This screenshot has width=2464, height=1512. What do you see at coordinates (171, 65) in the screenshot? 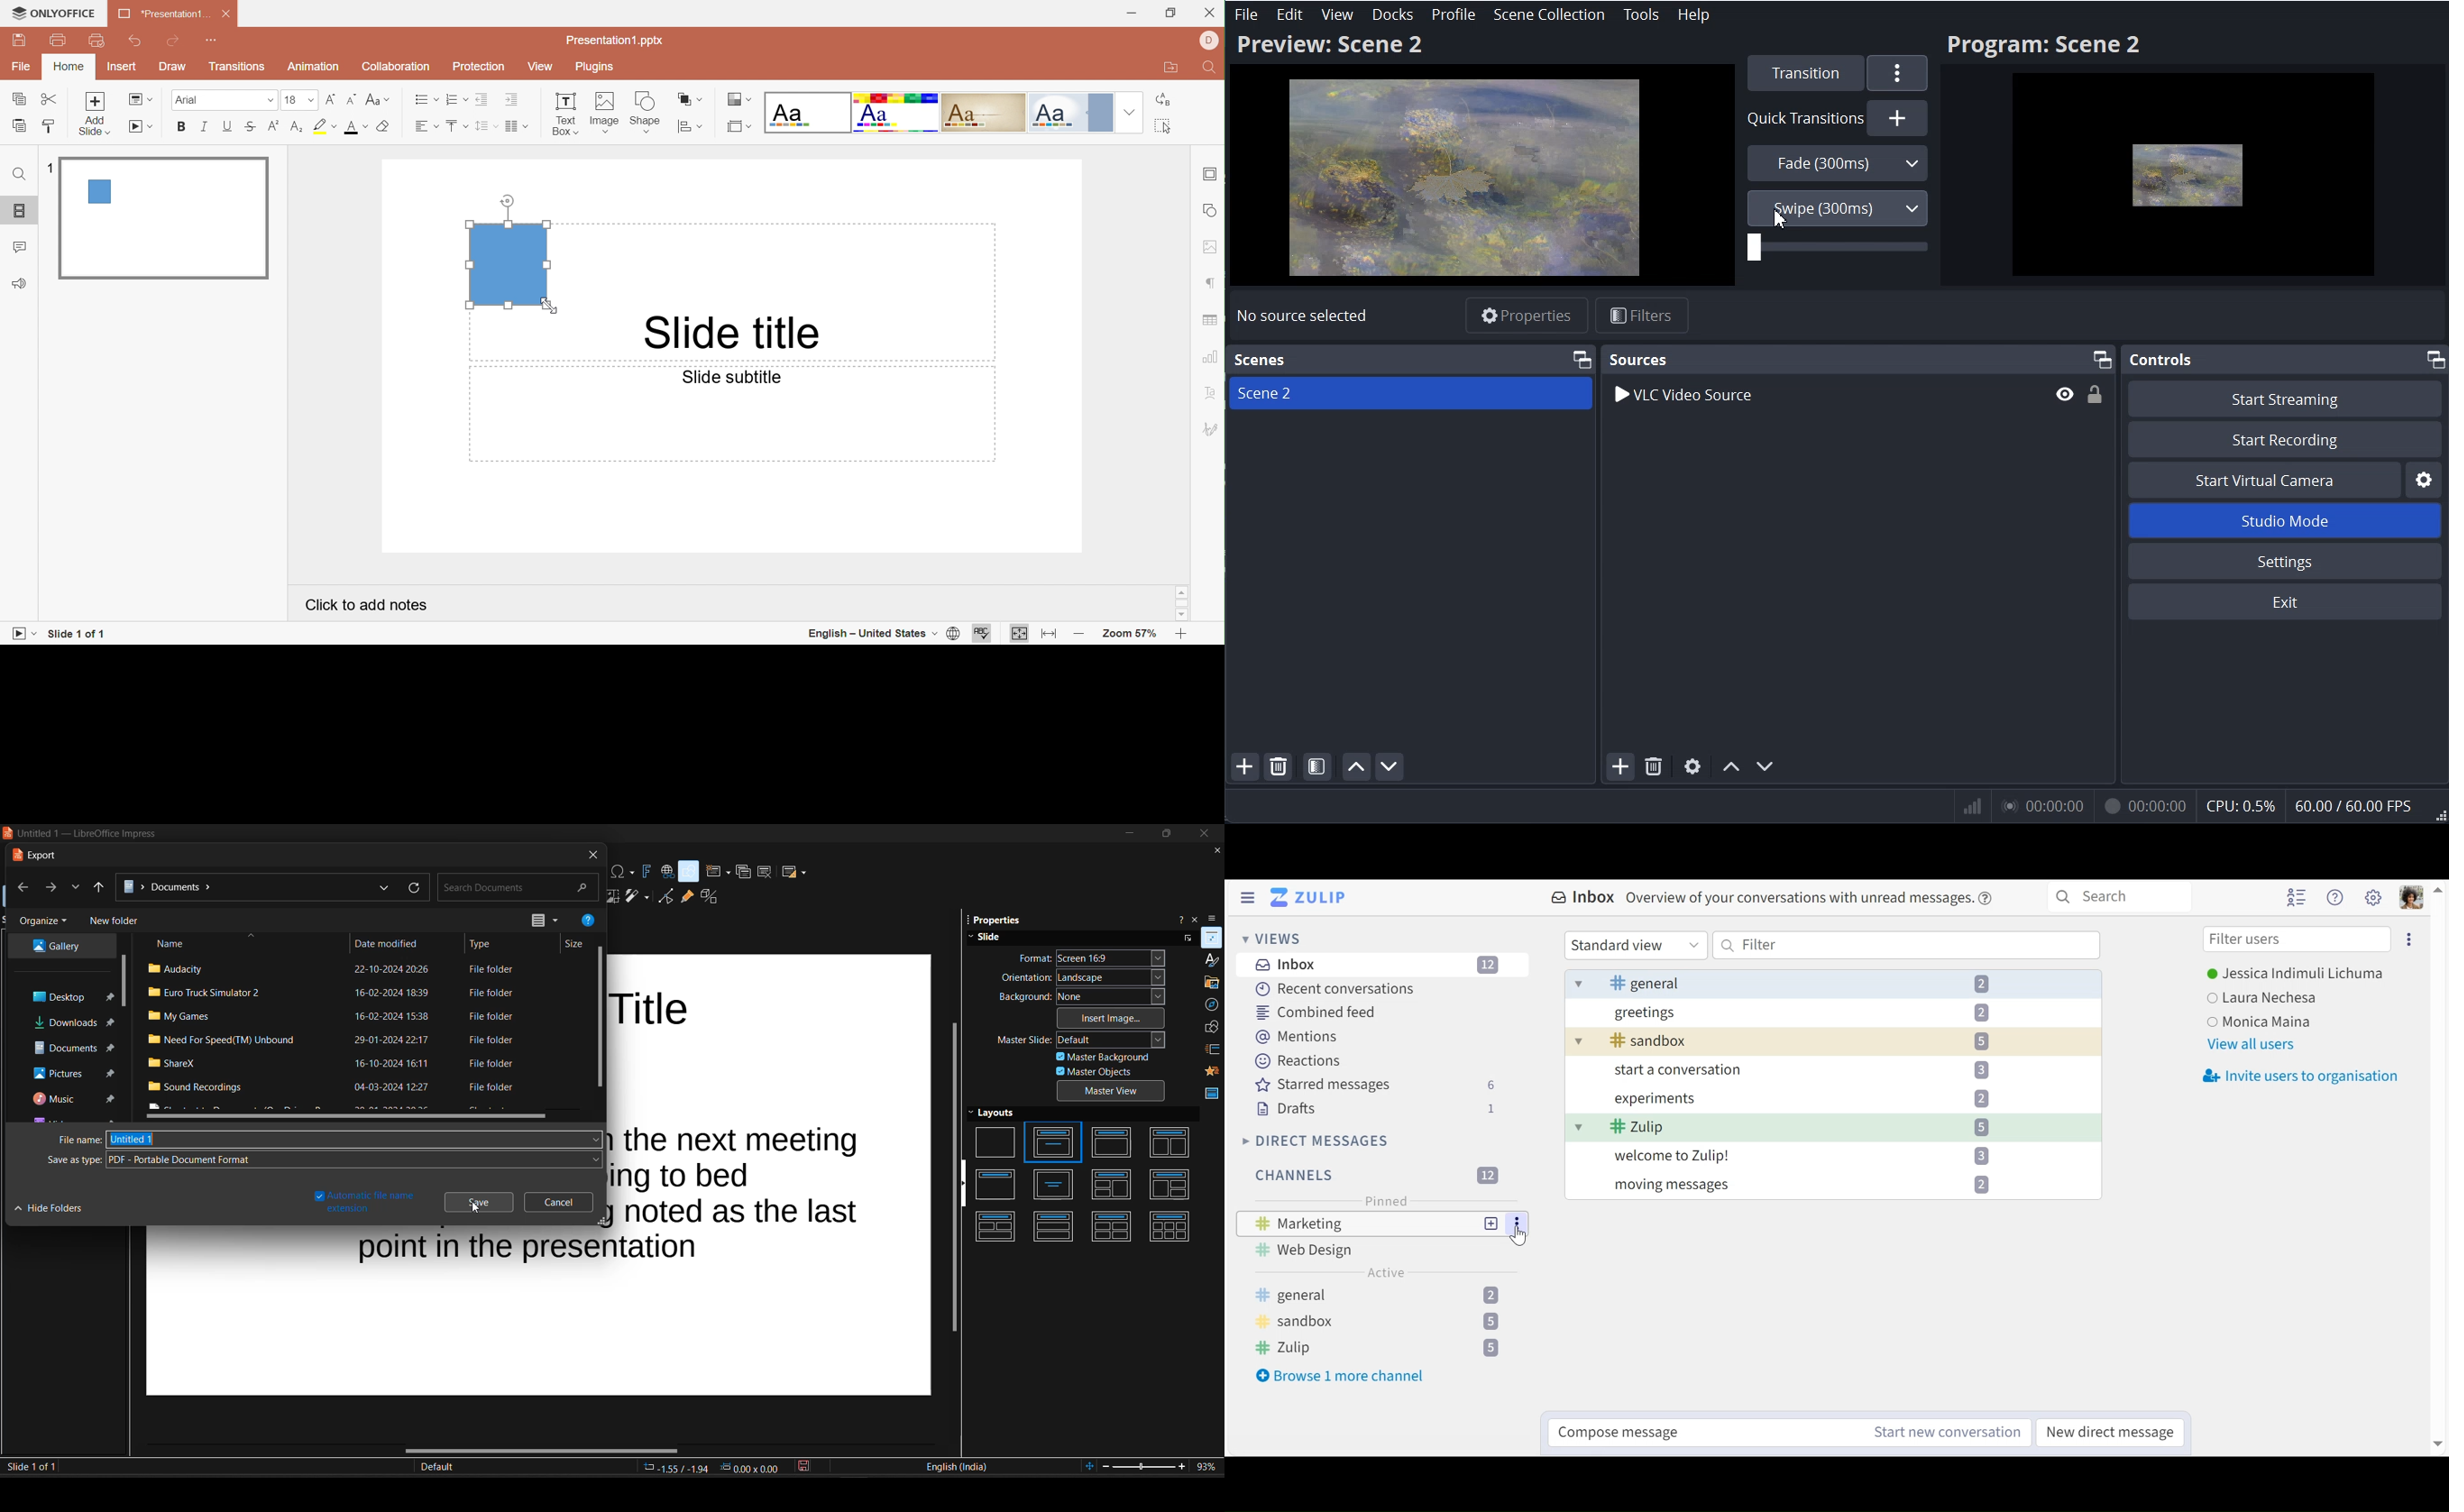
I see `Draw` at bounding box center [171, 65].